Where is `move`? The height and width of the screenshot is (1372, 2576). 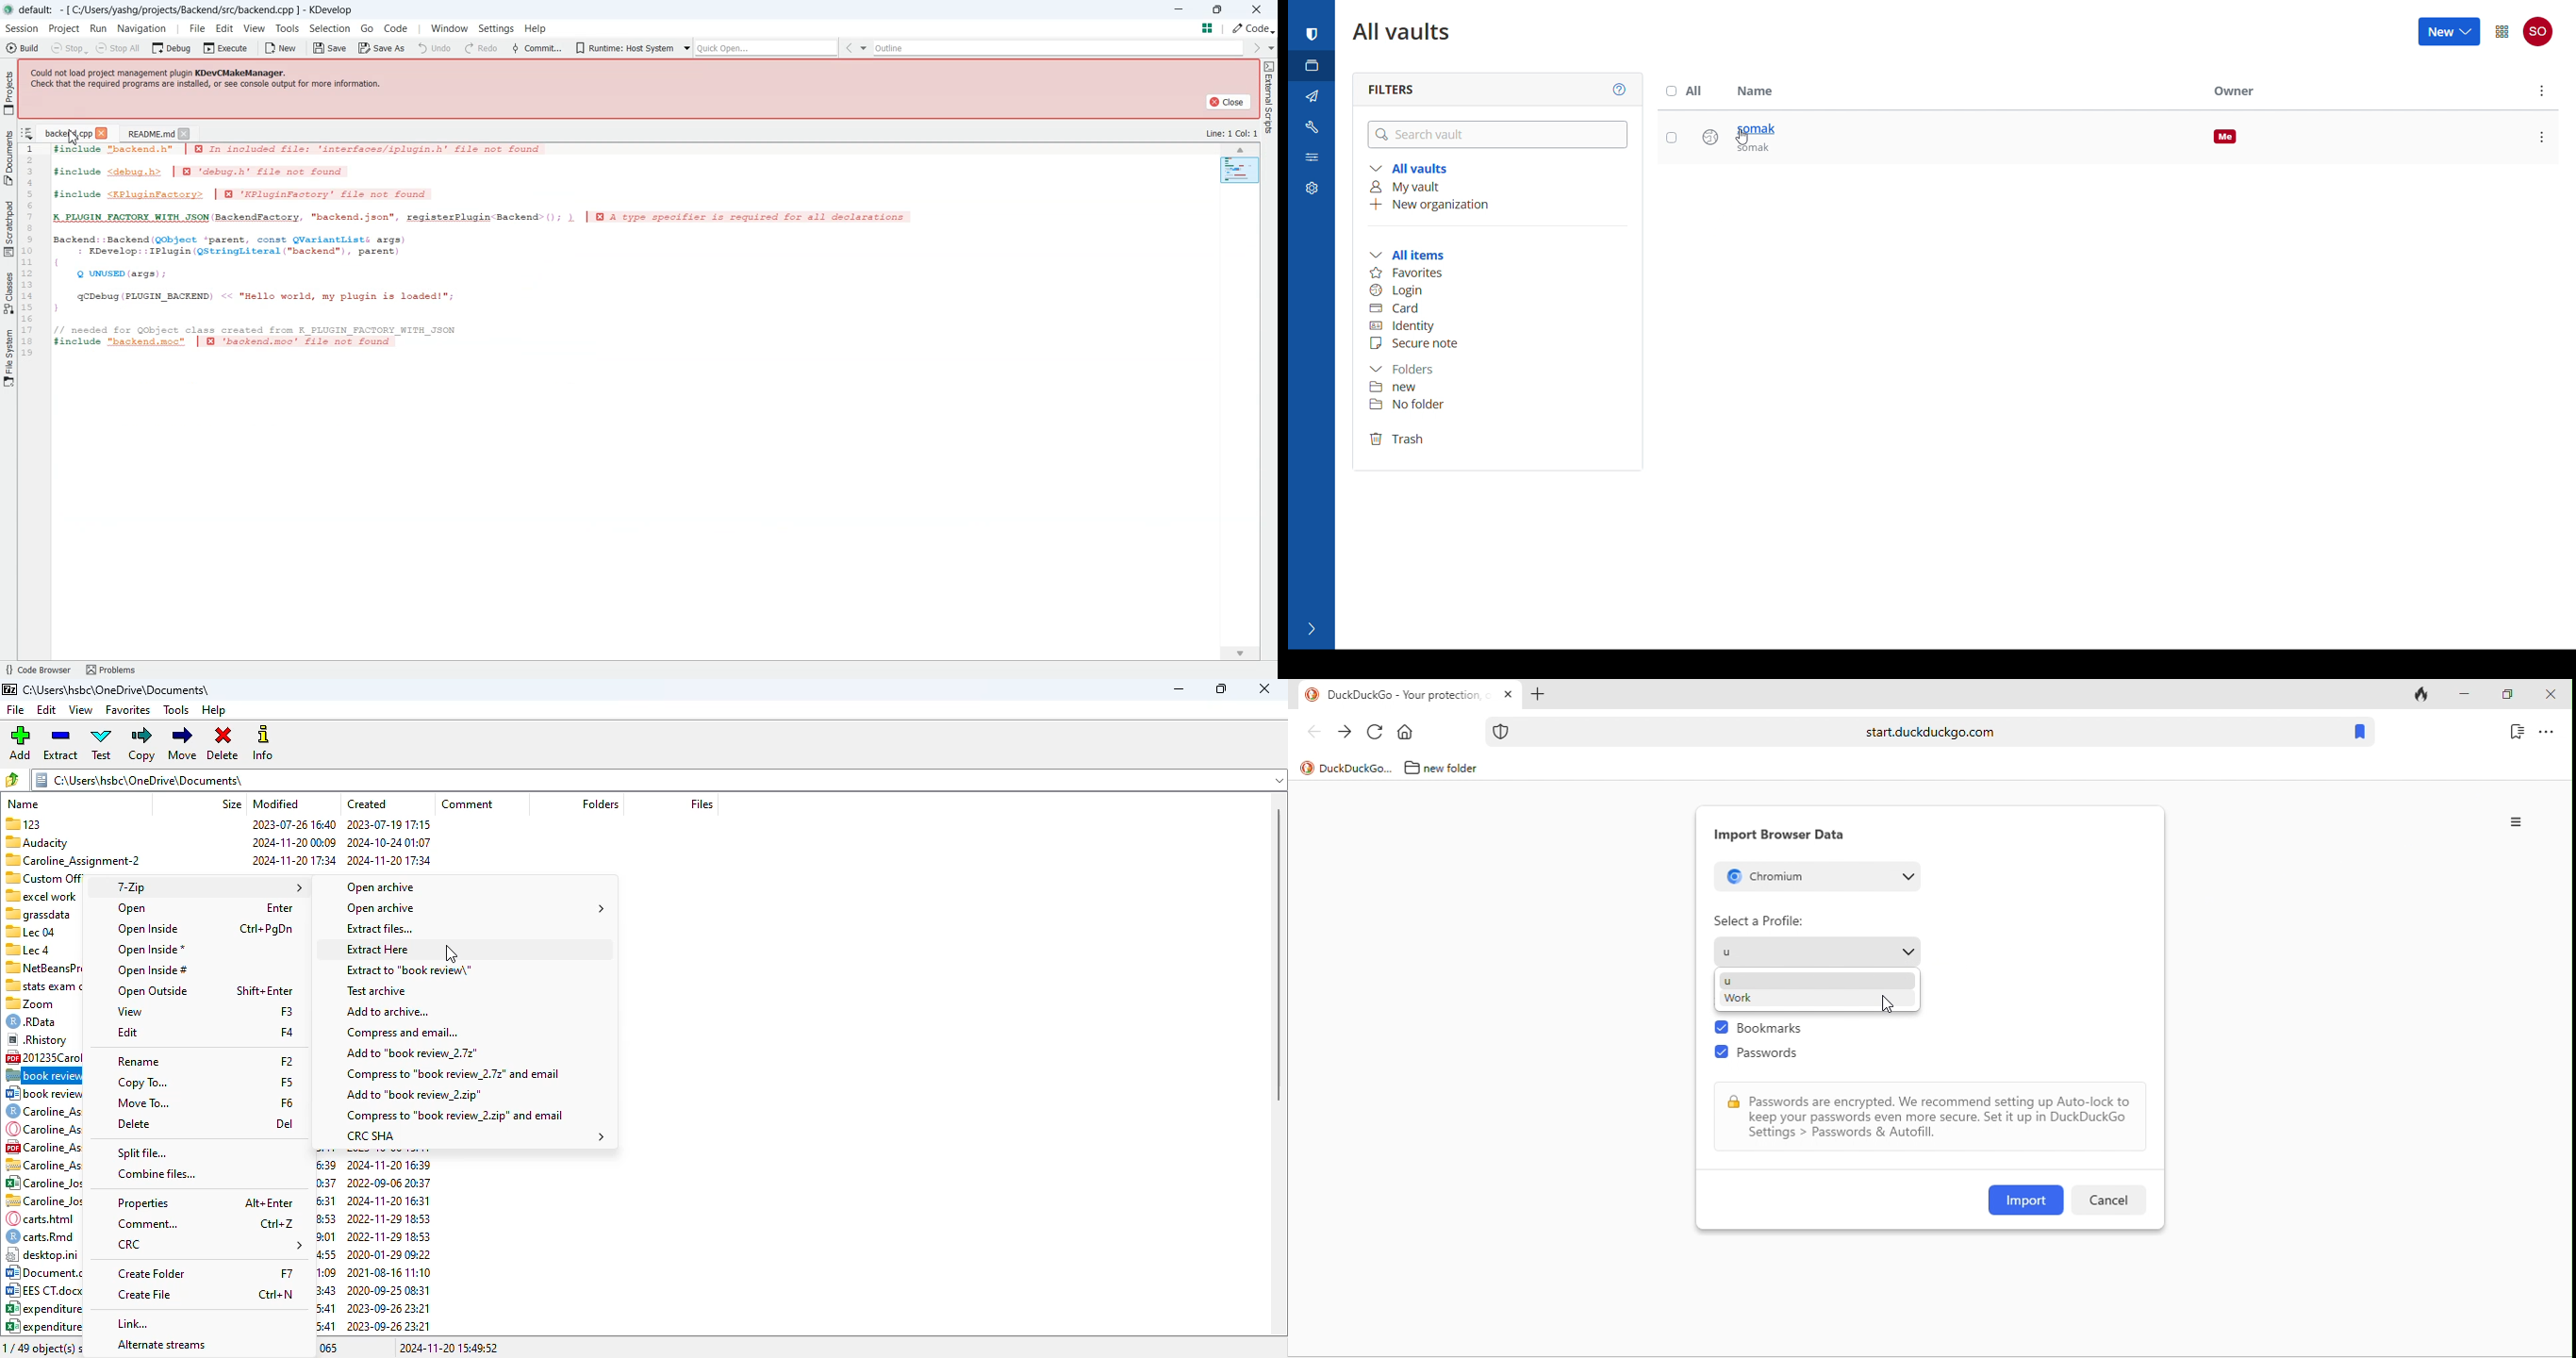 move is located at coordinates (182, 744).